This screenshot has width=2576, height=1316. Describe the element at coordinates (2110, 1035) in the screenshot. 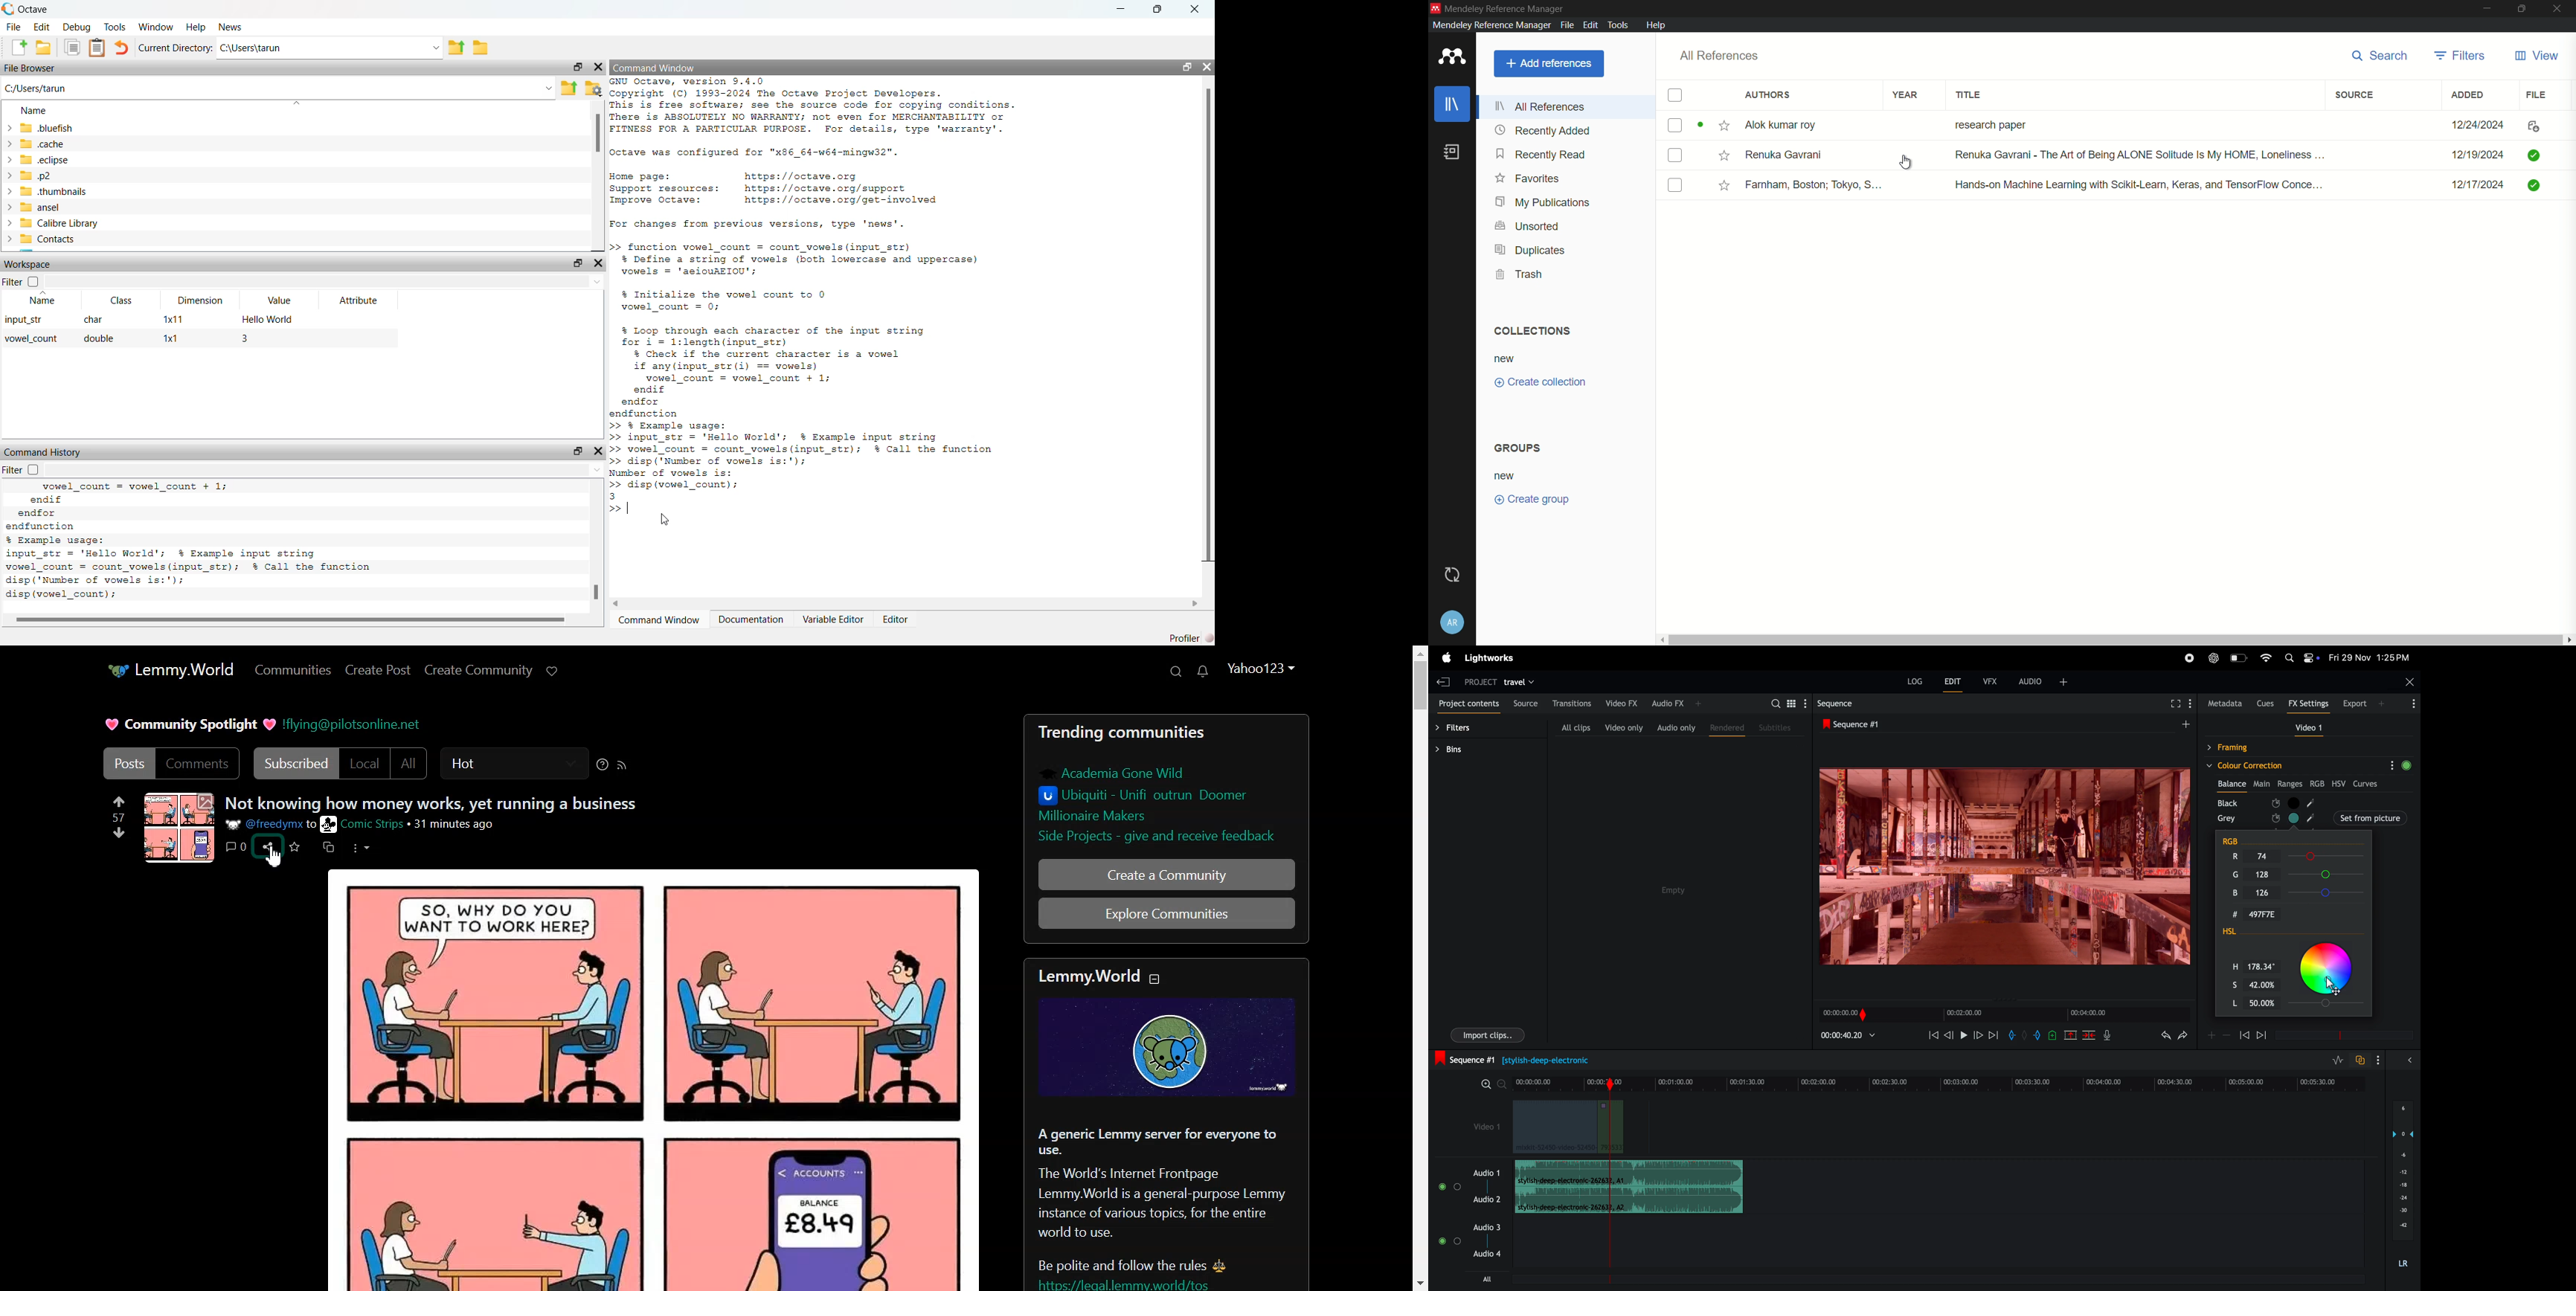

I see `mic` at that location.